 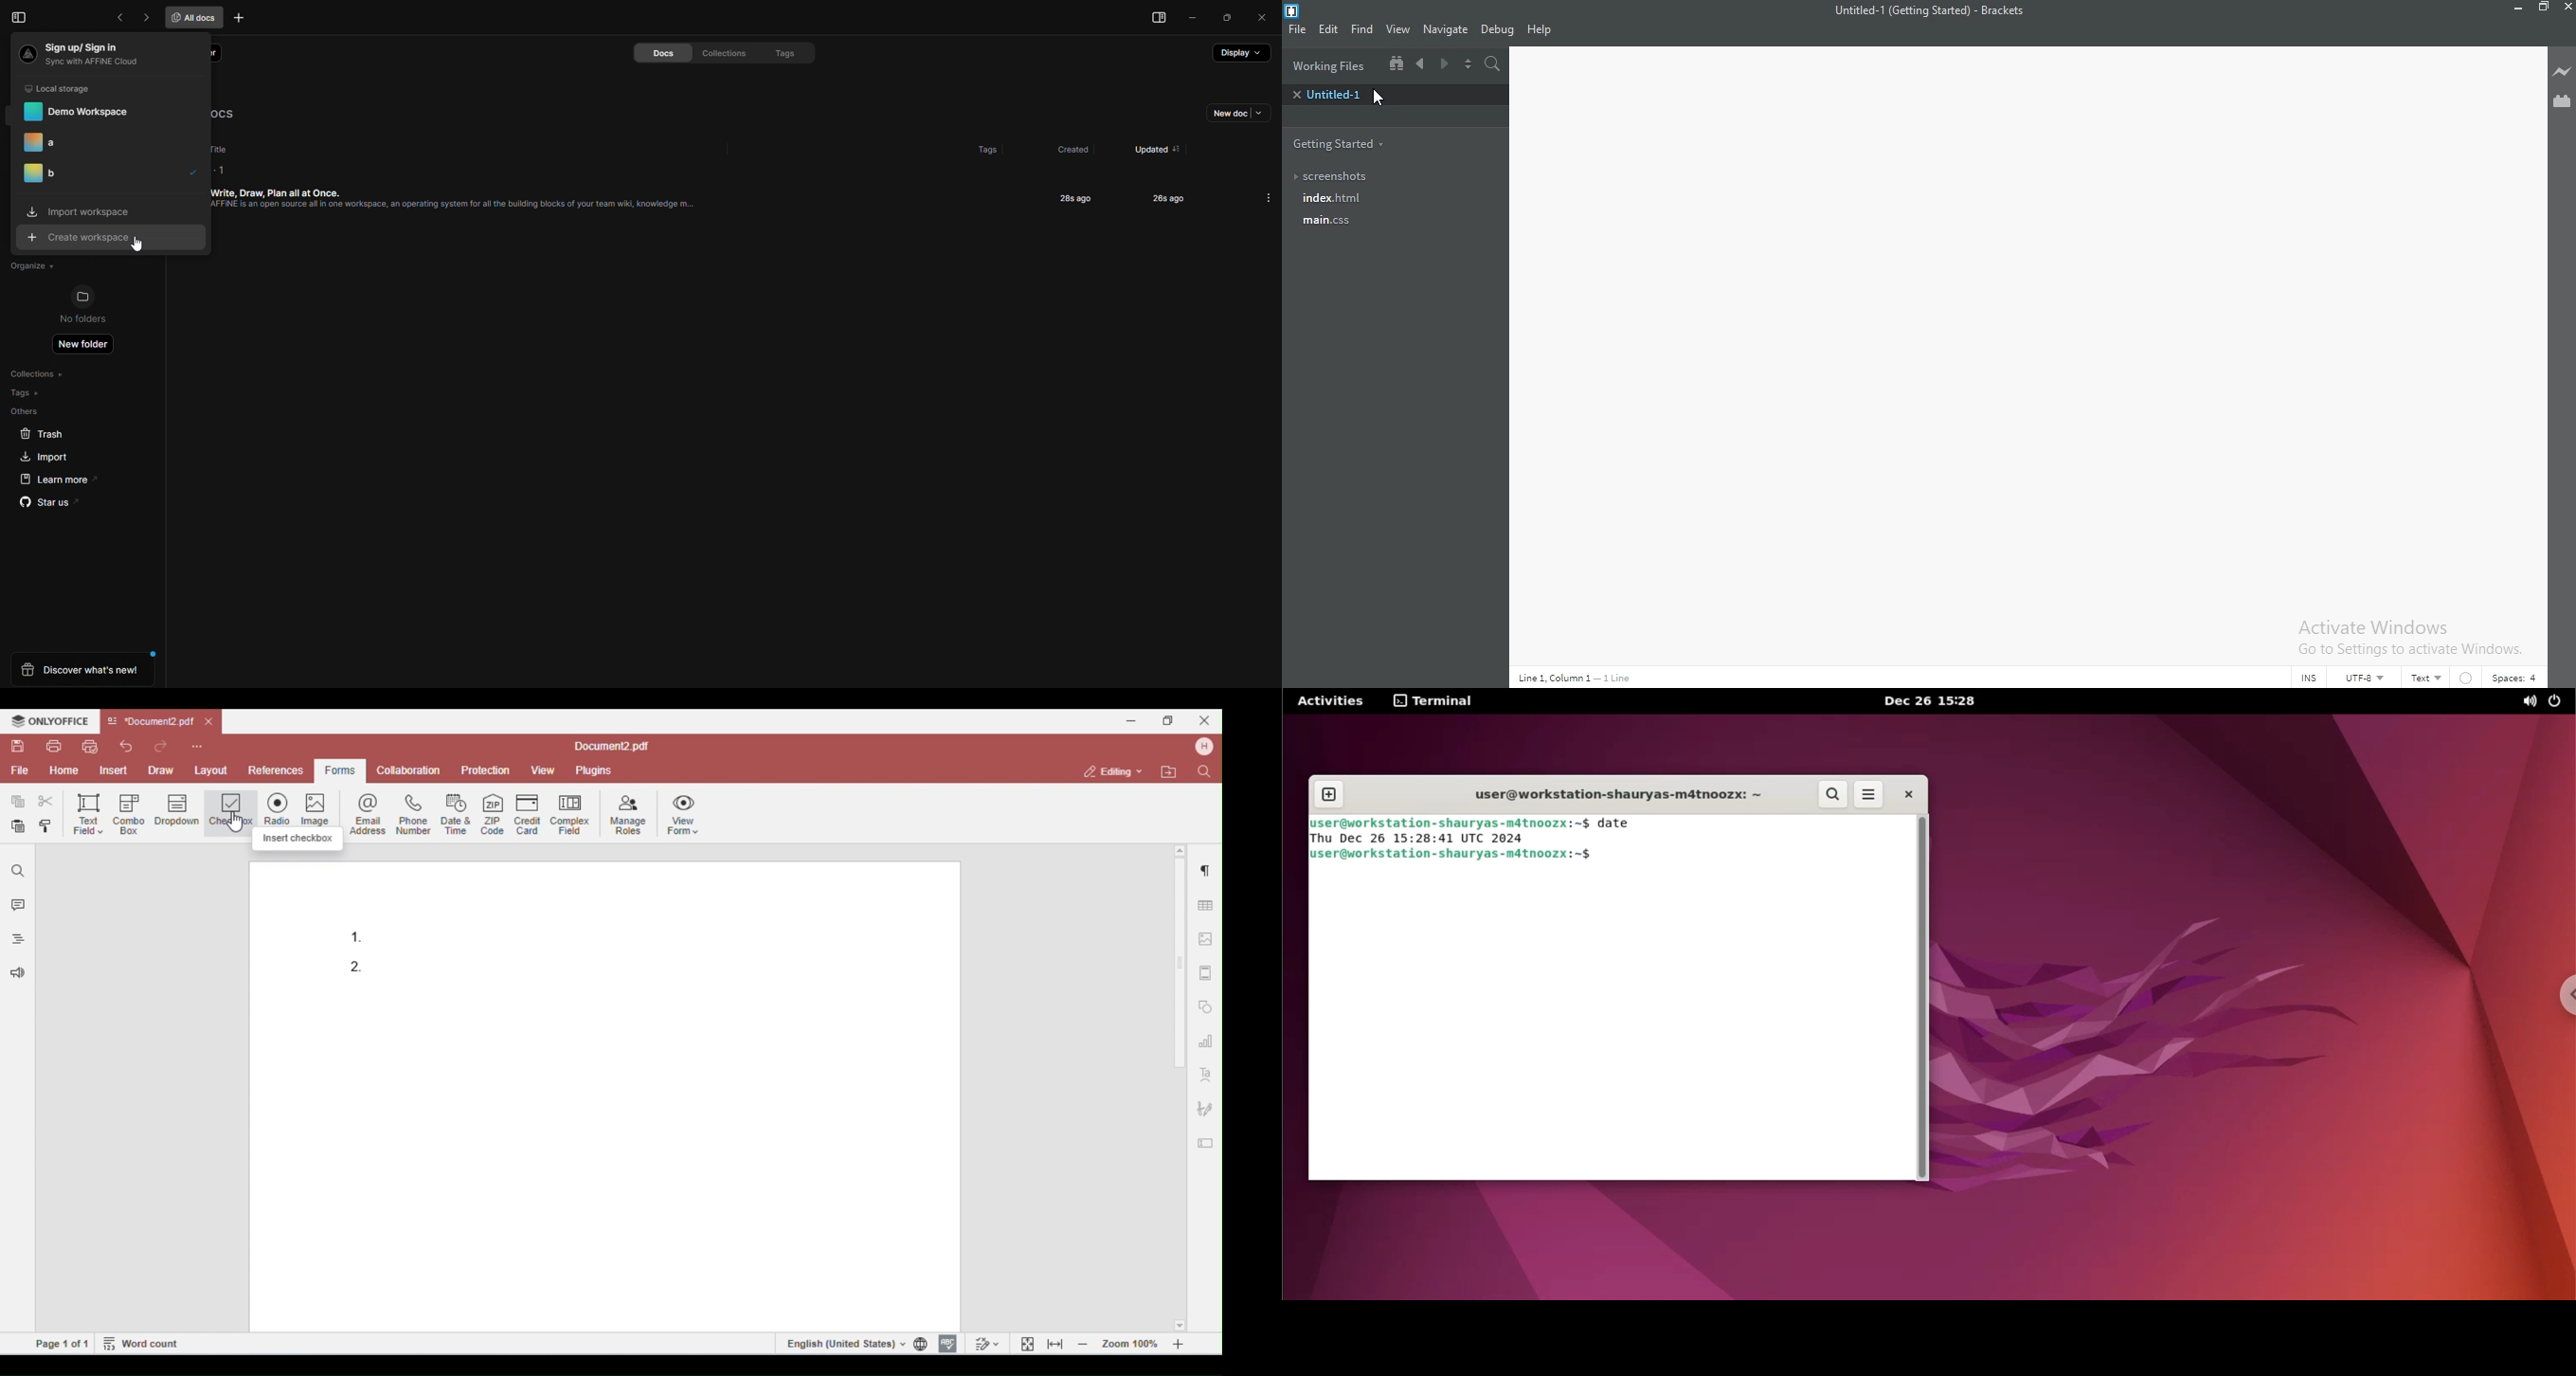 I want to click on Index.html, so click(x=1331, y=199).